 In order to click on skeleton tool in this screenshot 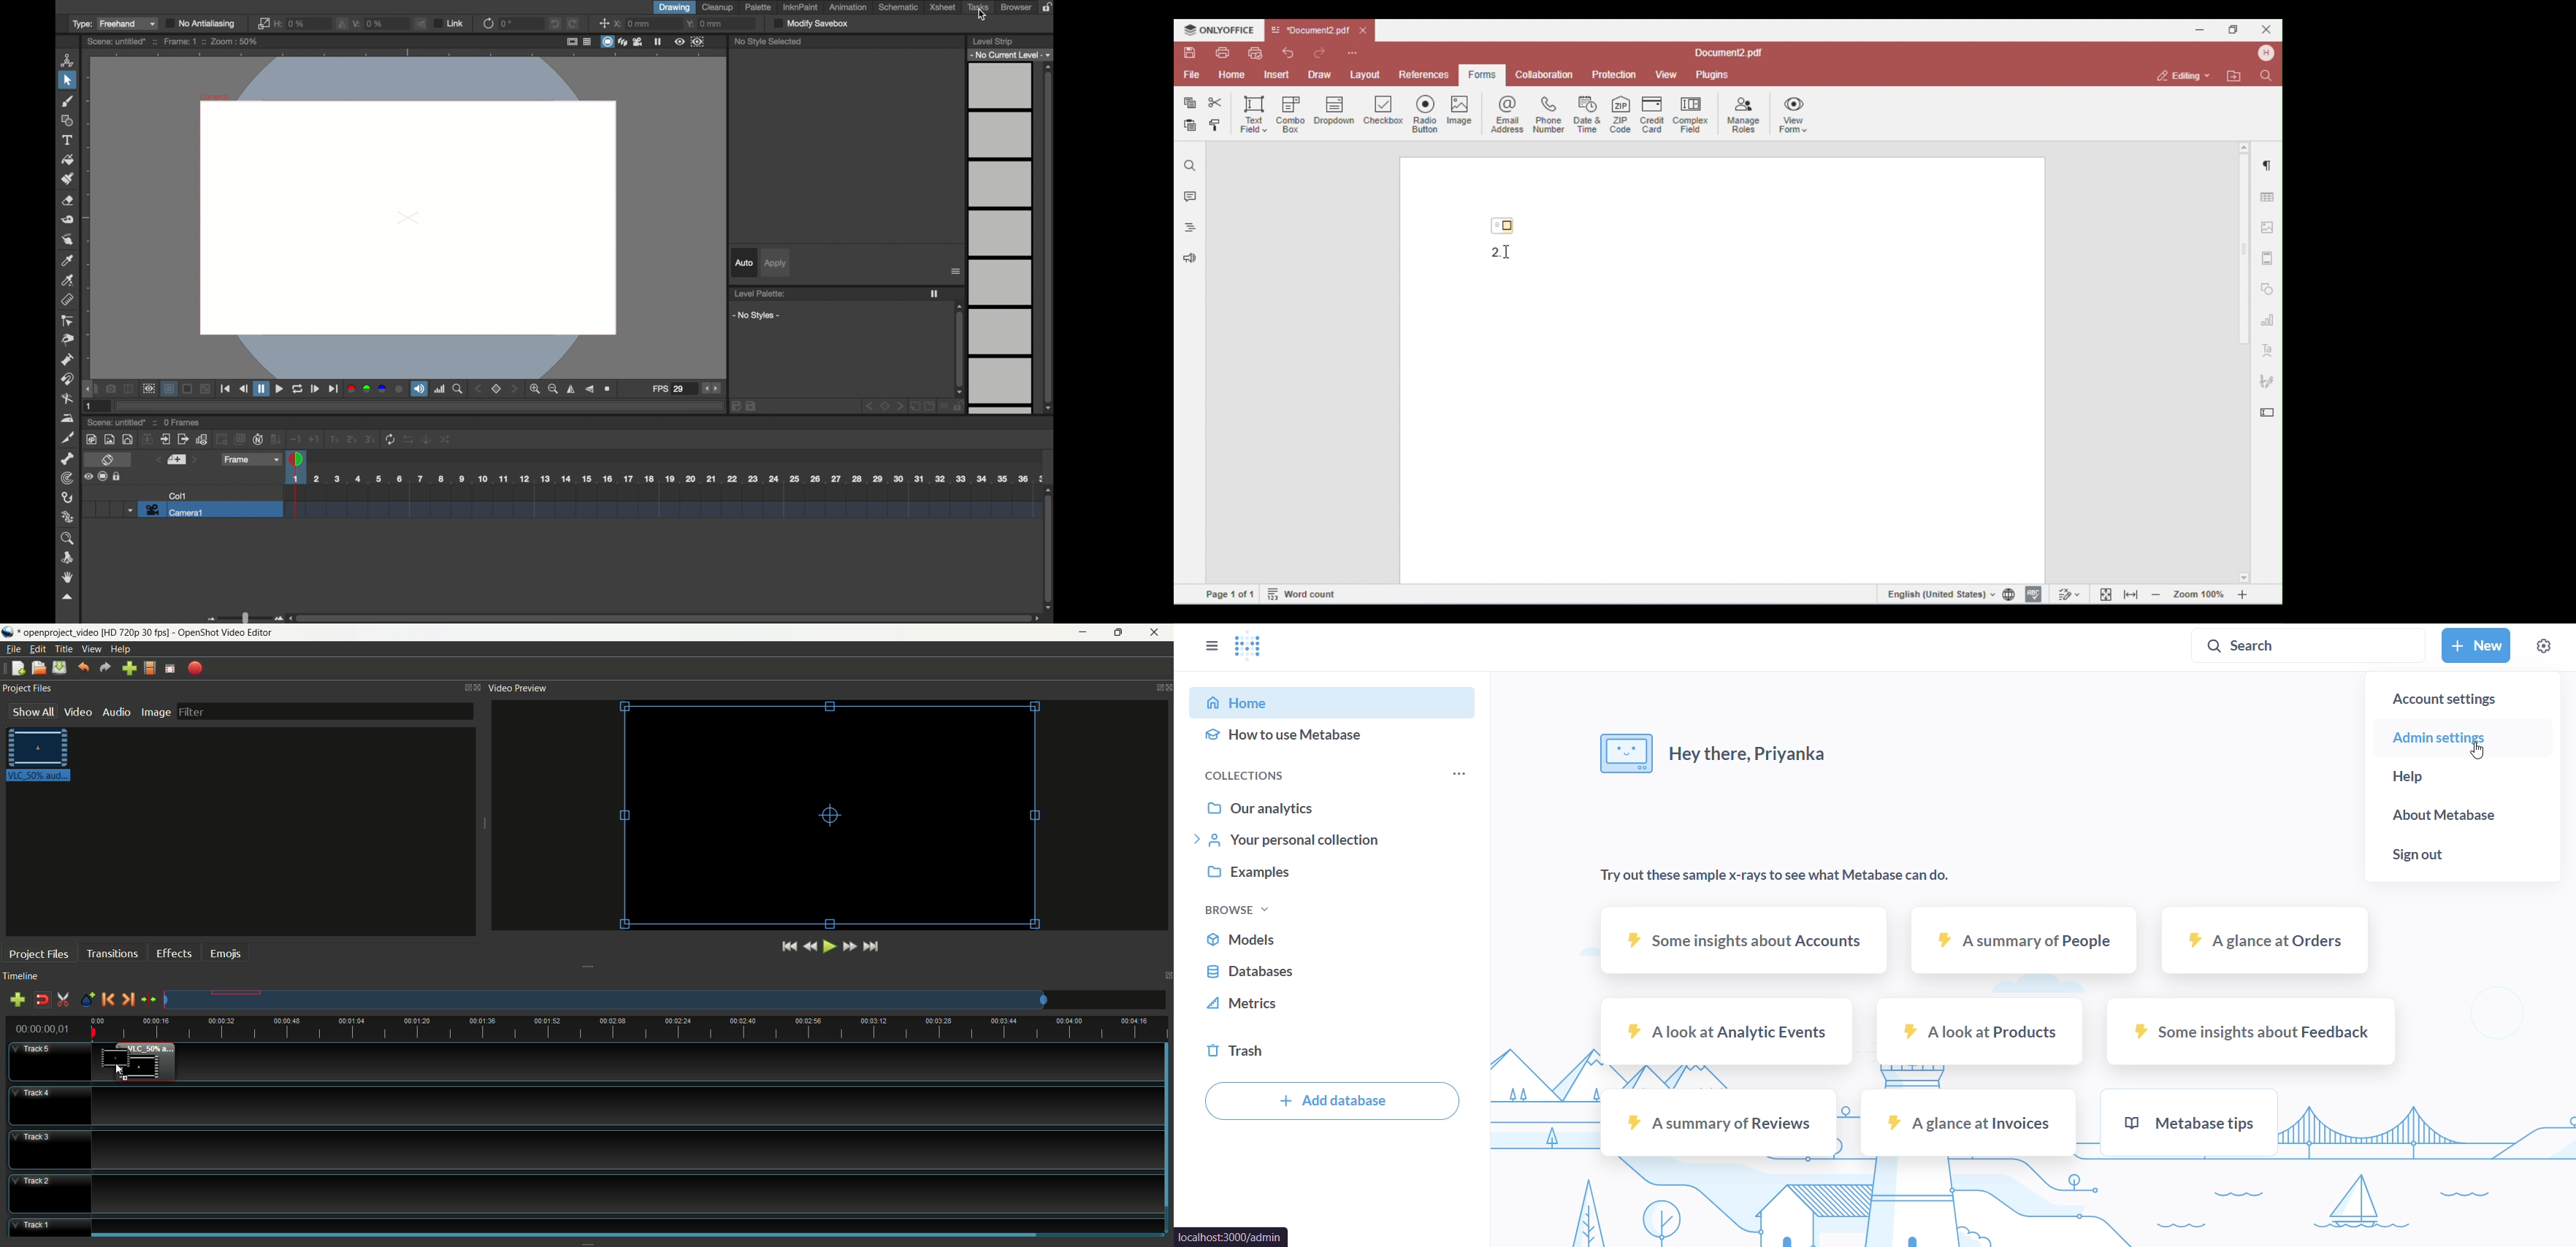, I will do `click(68, 460)`.